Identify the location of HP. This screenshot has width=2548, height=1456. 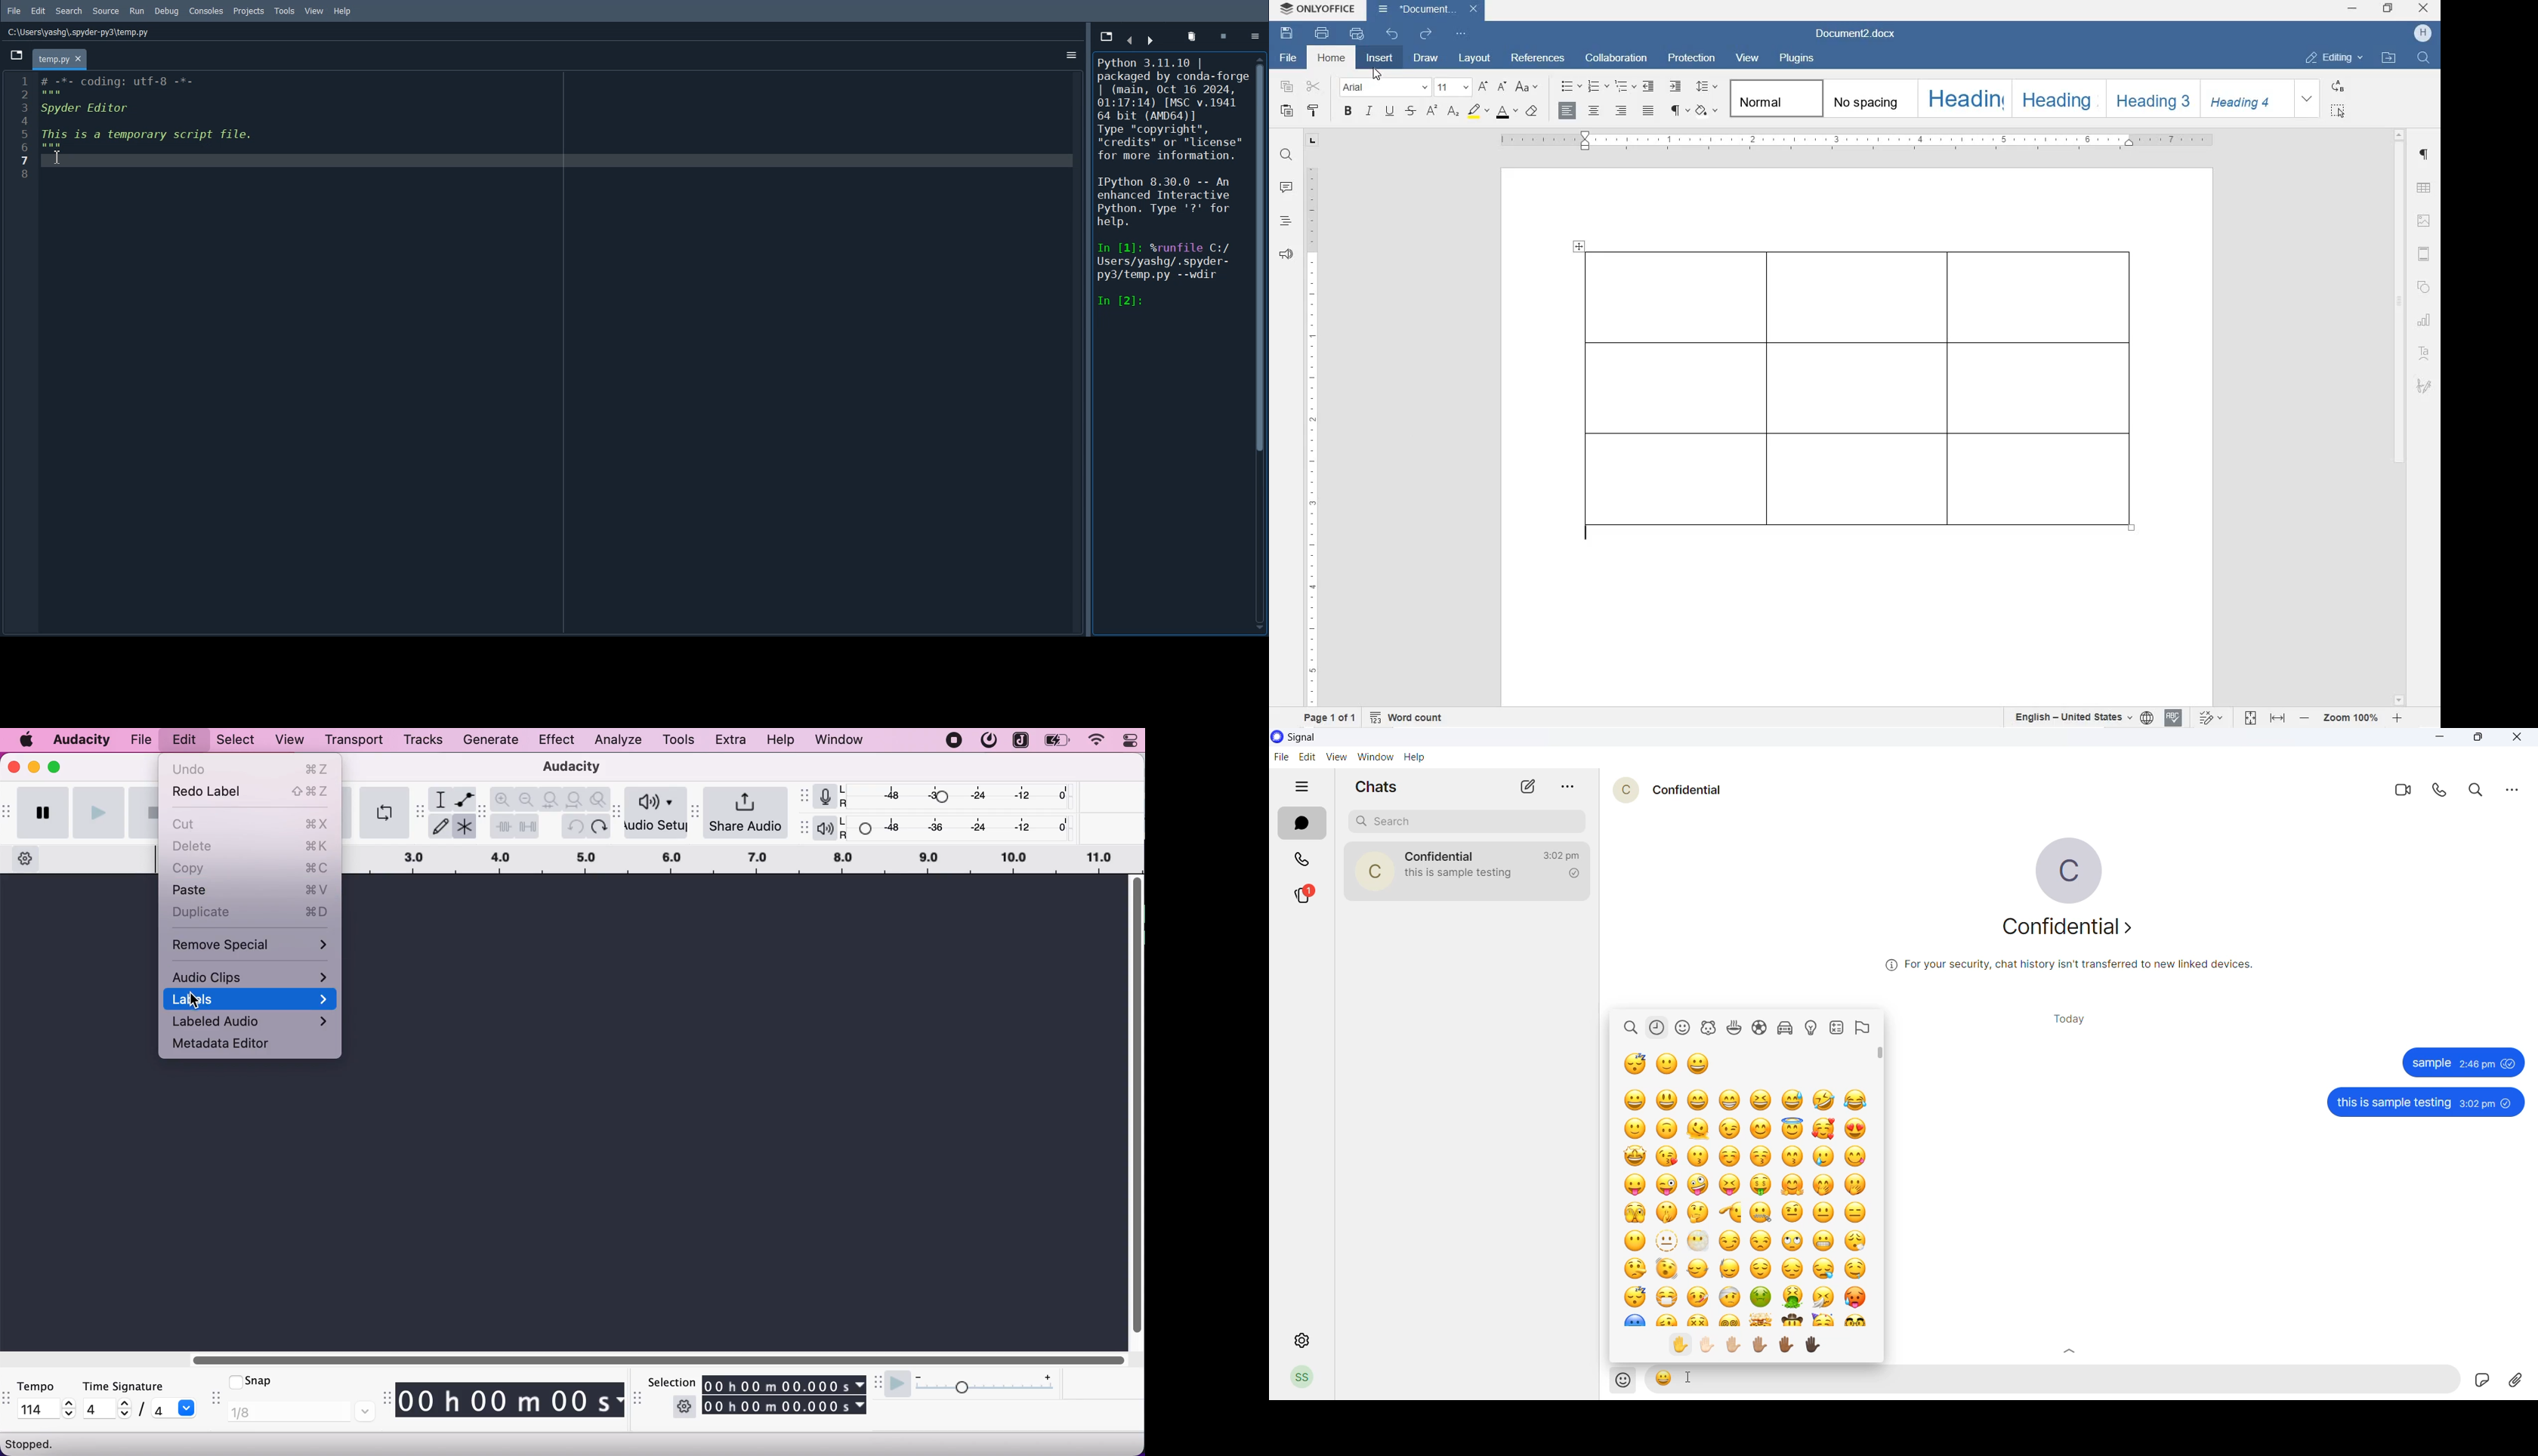
(2423, 33).